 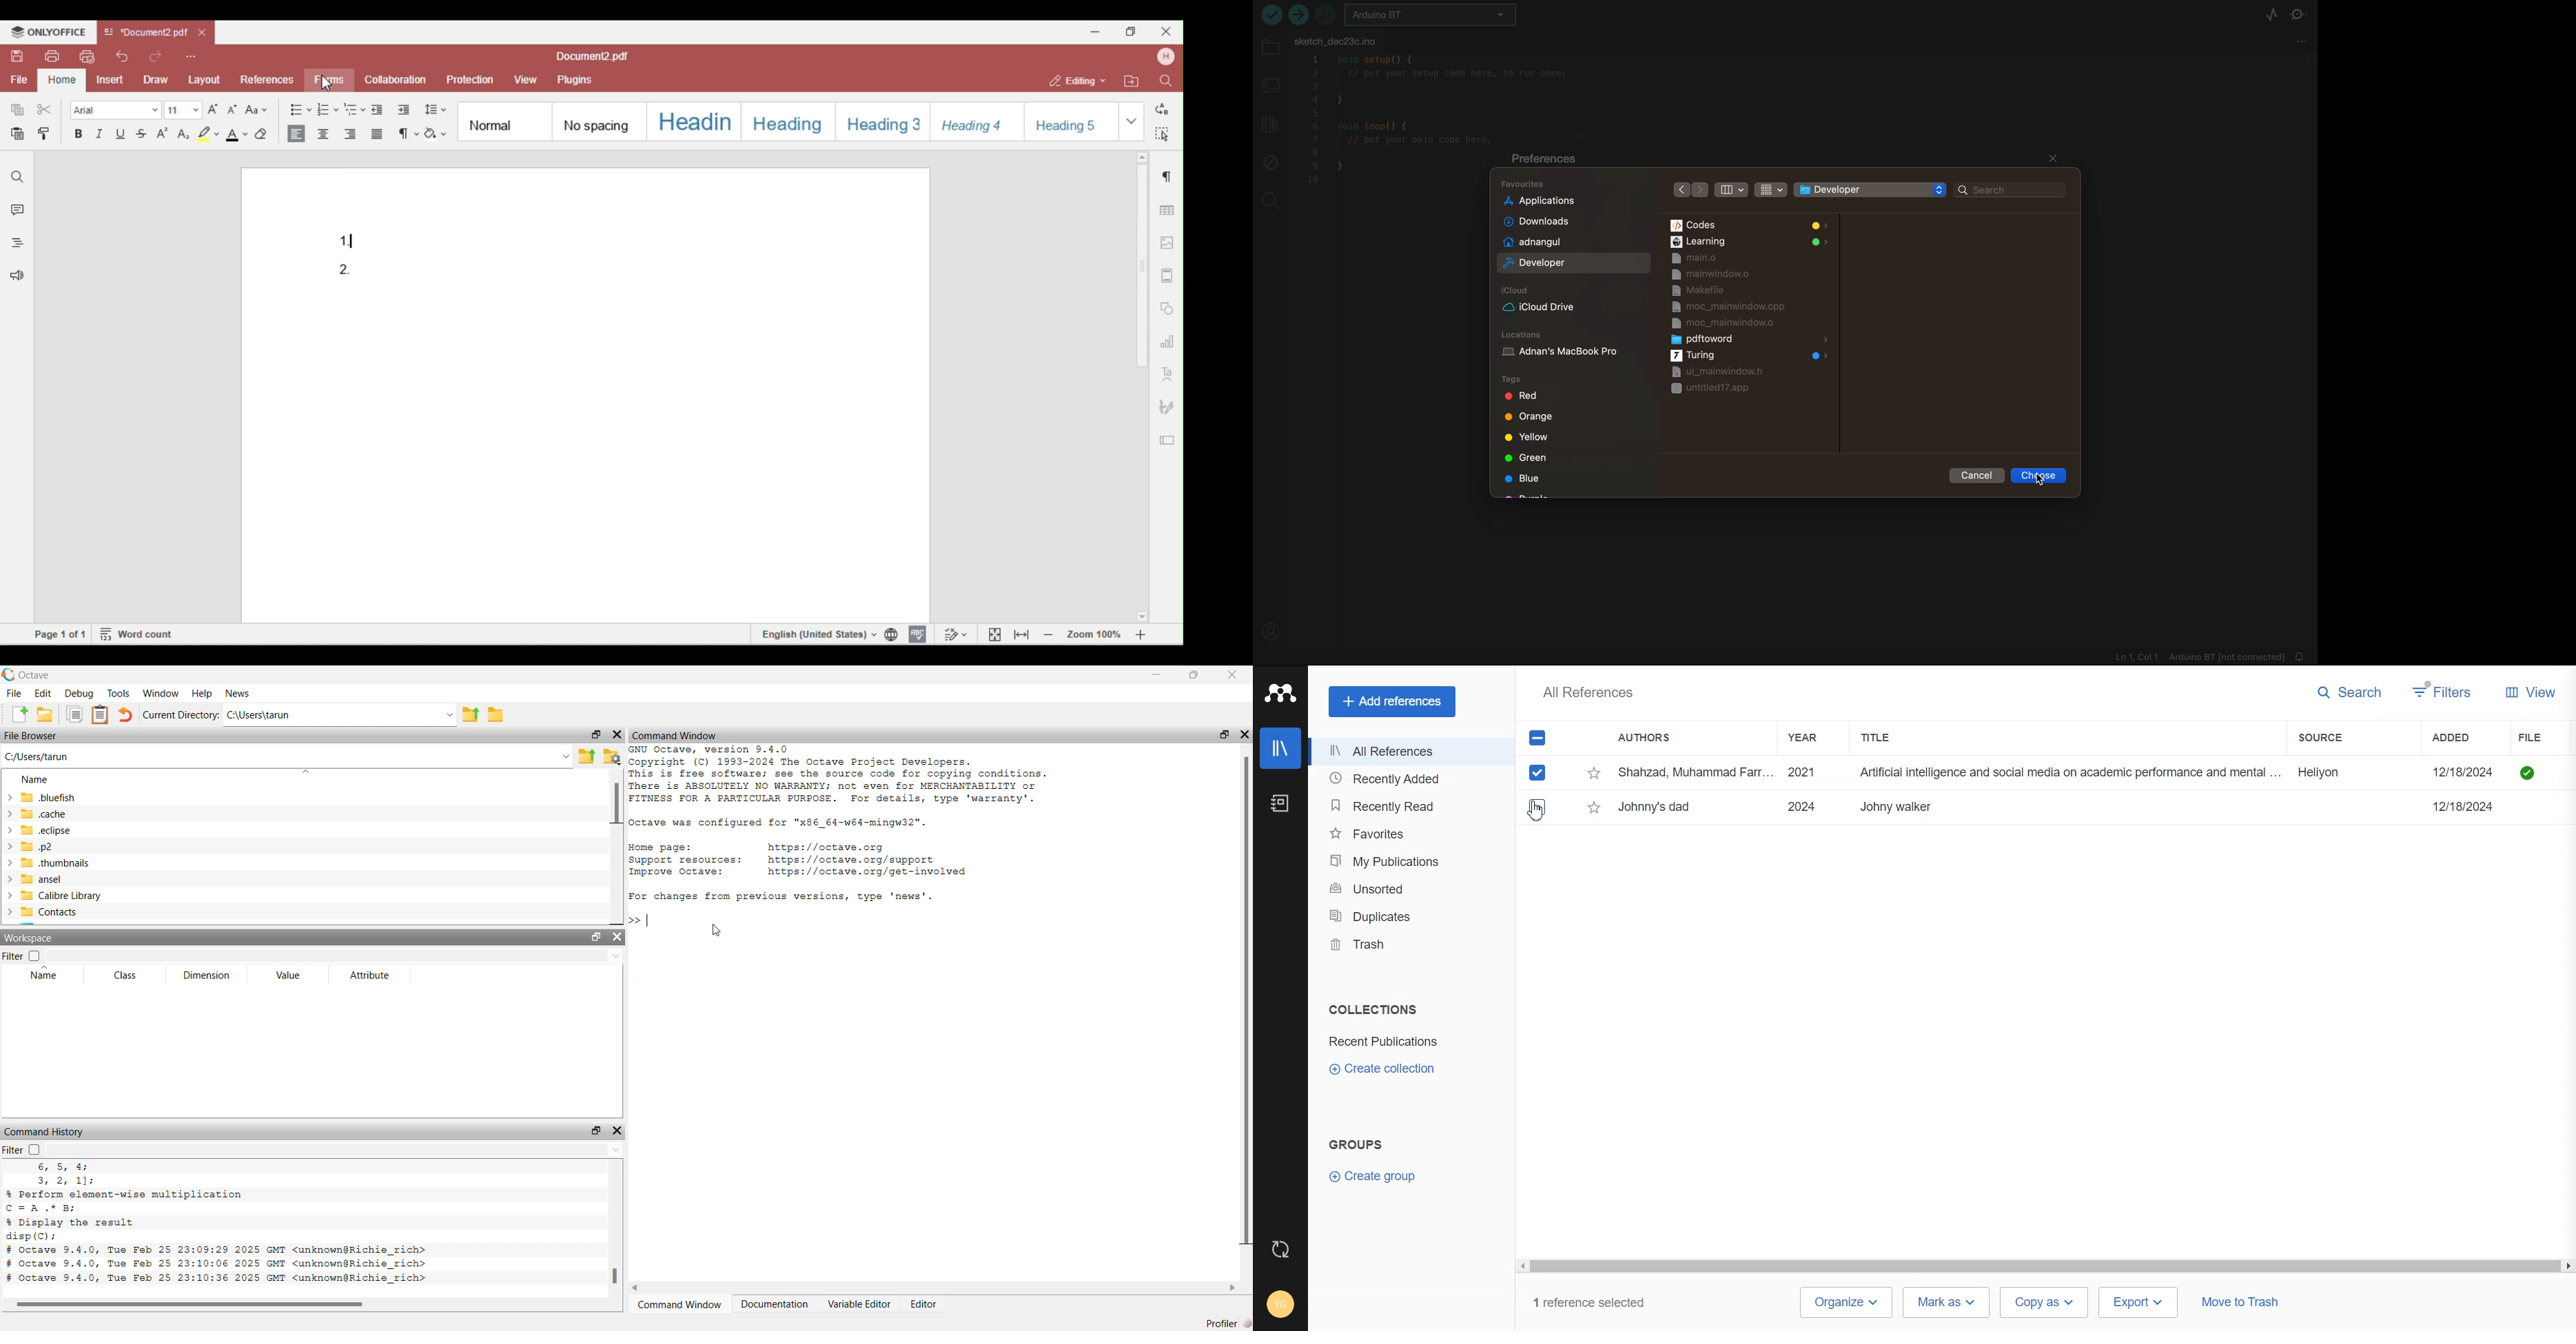 What do you see at coordinates (1407, 752) in the screenshot?
I see `All References` at bounding box center [1407, 752].